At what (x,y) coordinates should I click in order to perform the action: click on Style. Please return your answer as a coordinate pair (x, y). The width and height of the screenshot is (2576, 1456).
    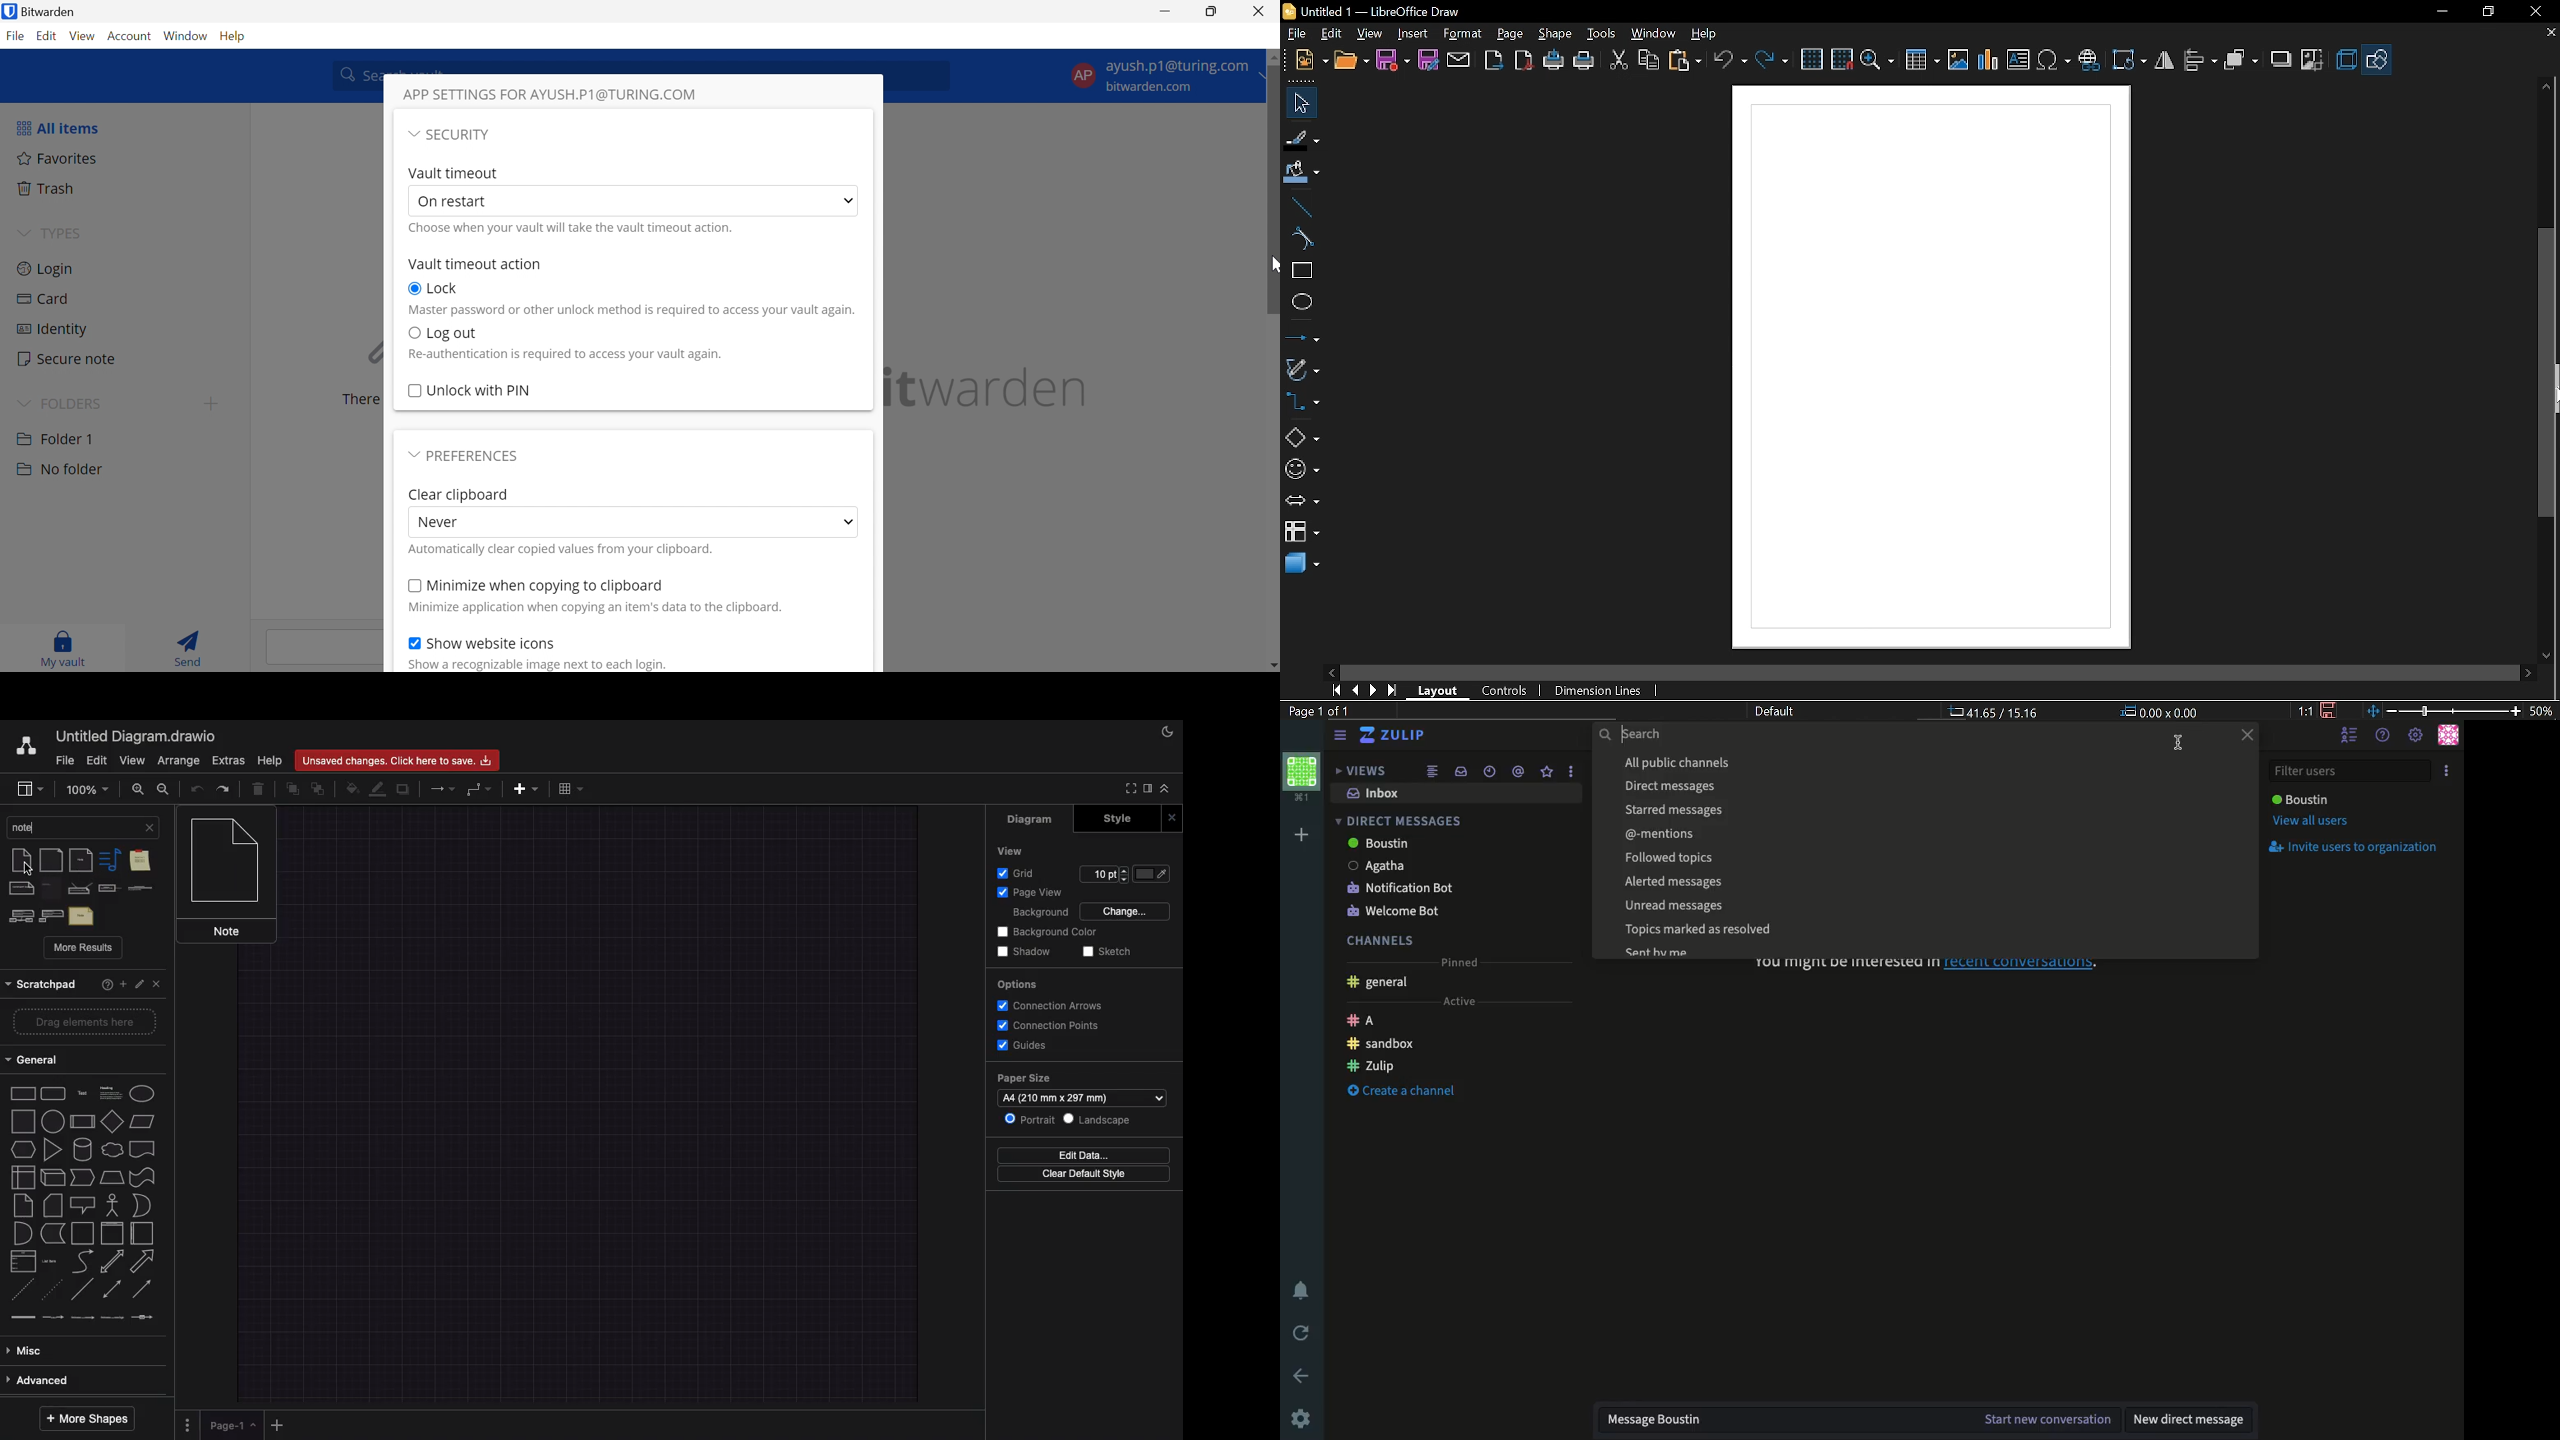
    Looking at the image, I should click on (1122, 818).